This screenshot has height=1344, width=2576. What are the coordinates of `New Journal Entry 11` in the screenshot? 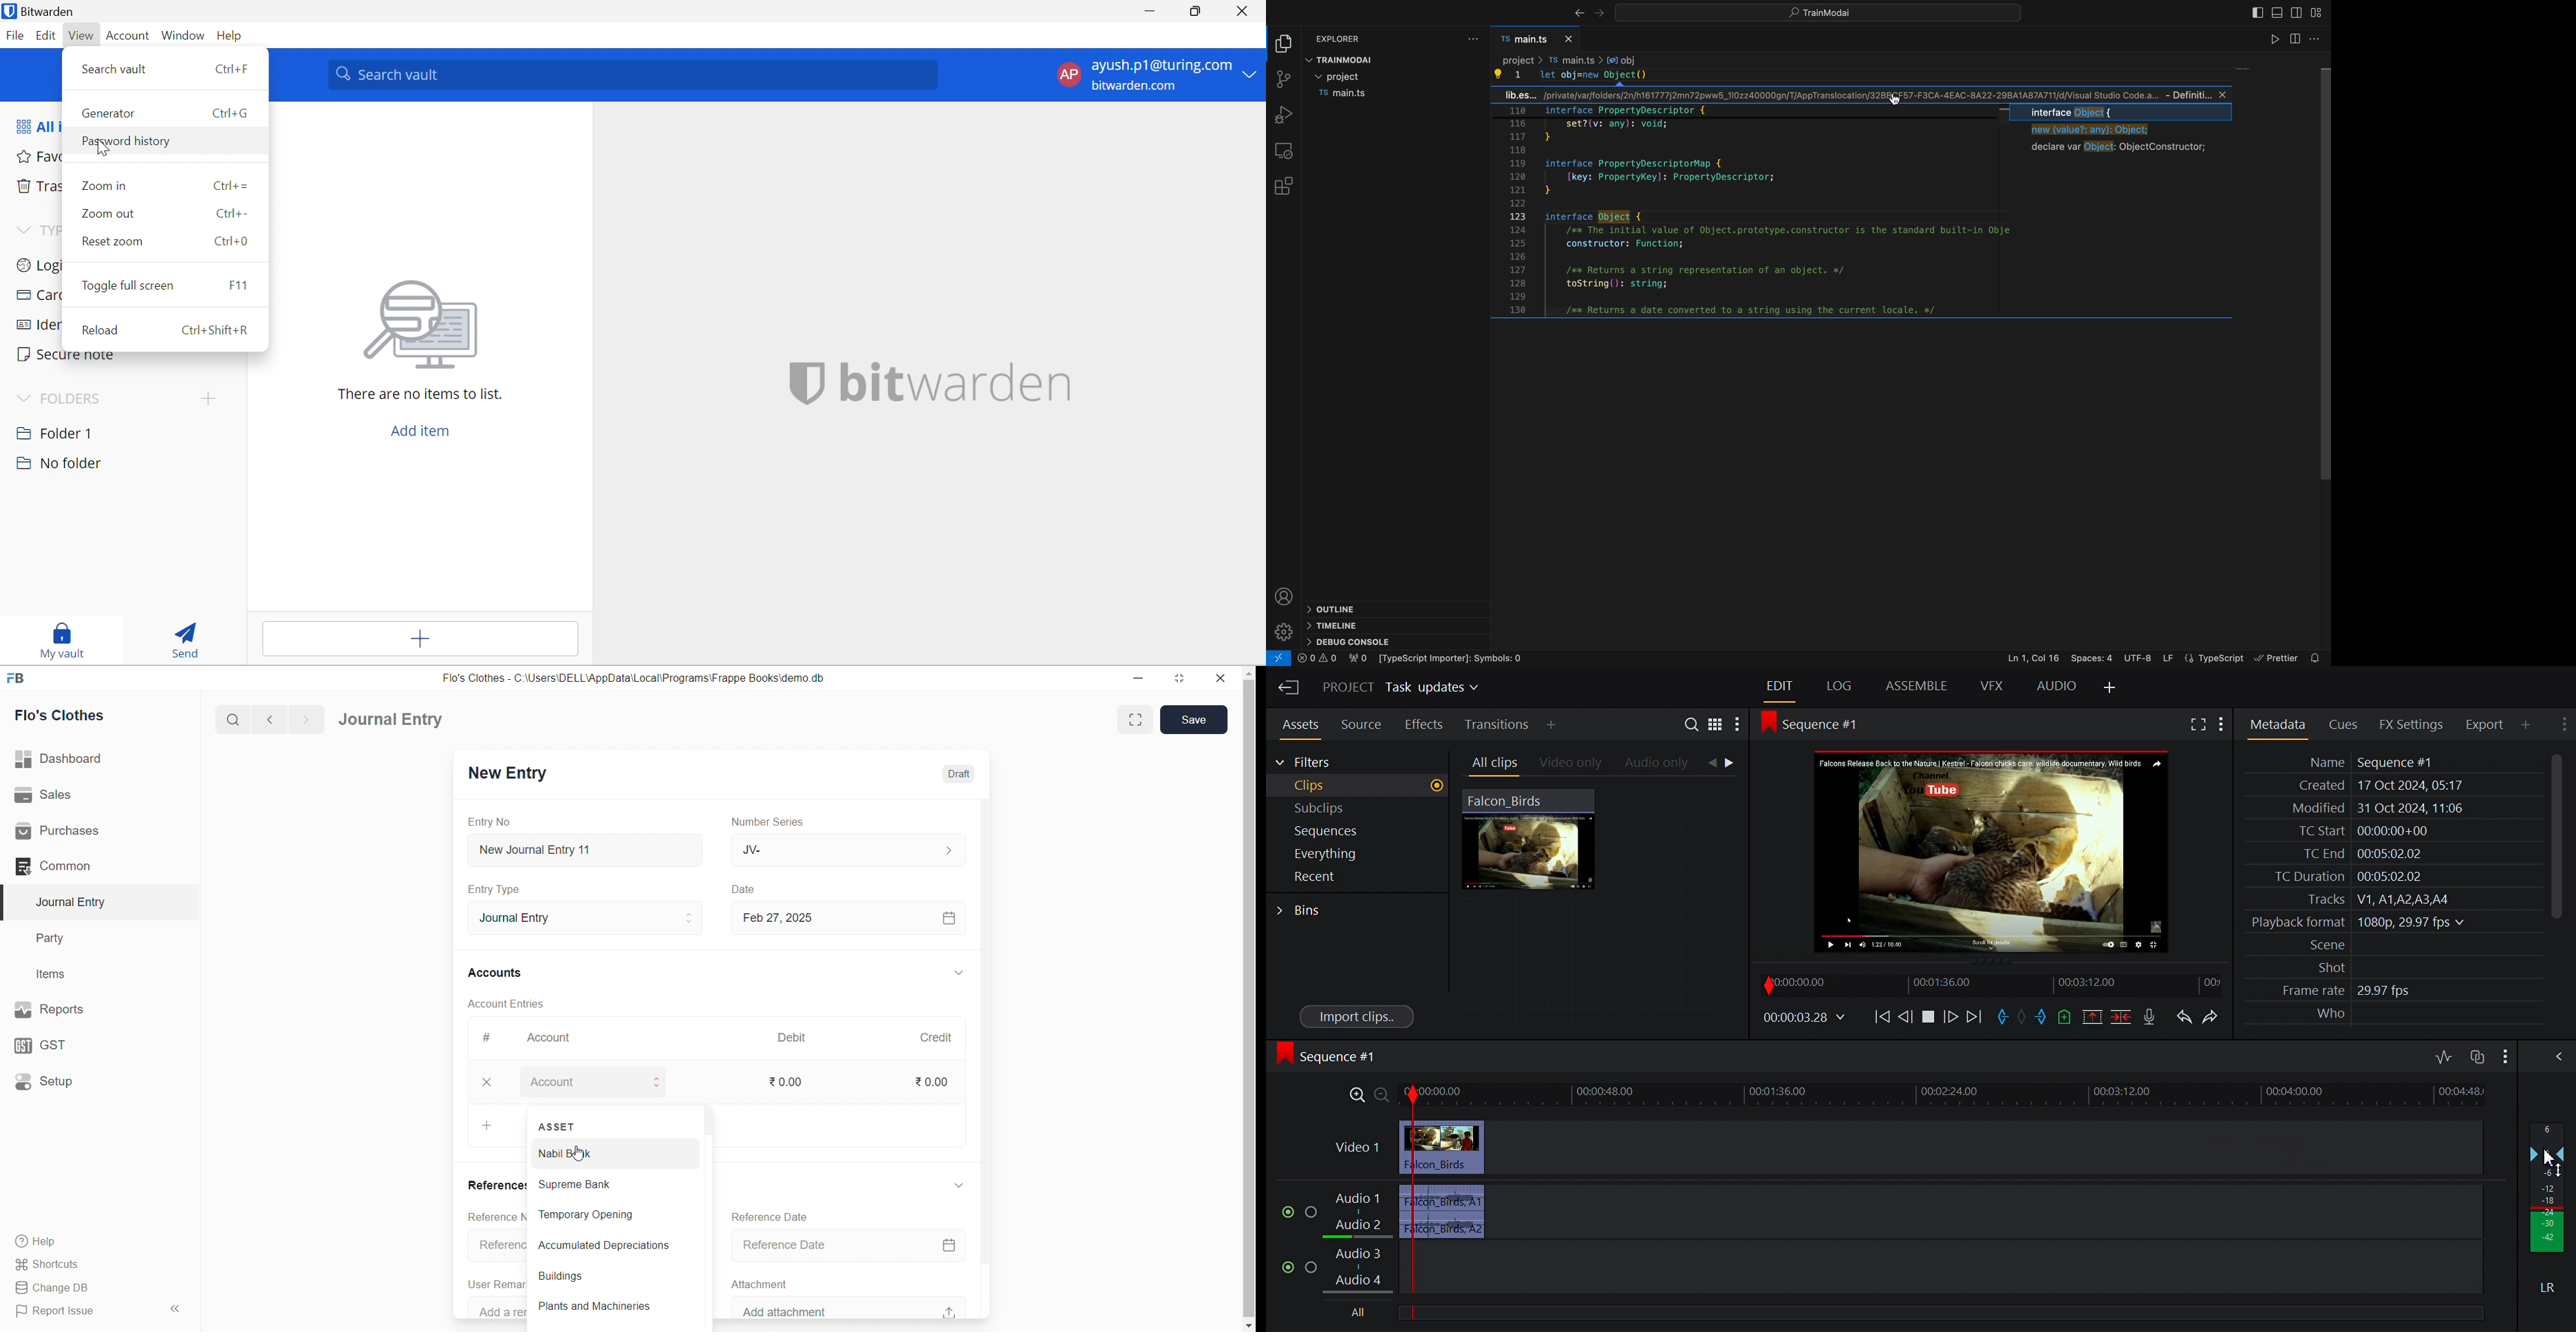 It's located at (593, 850).